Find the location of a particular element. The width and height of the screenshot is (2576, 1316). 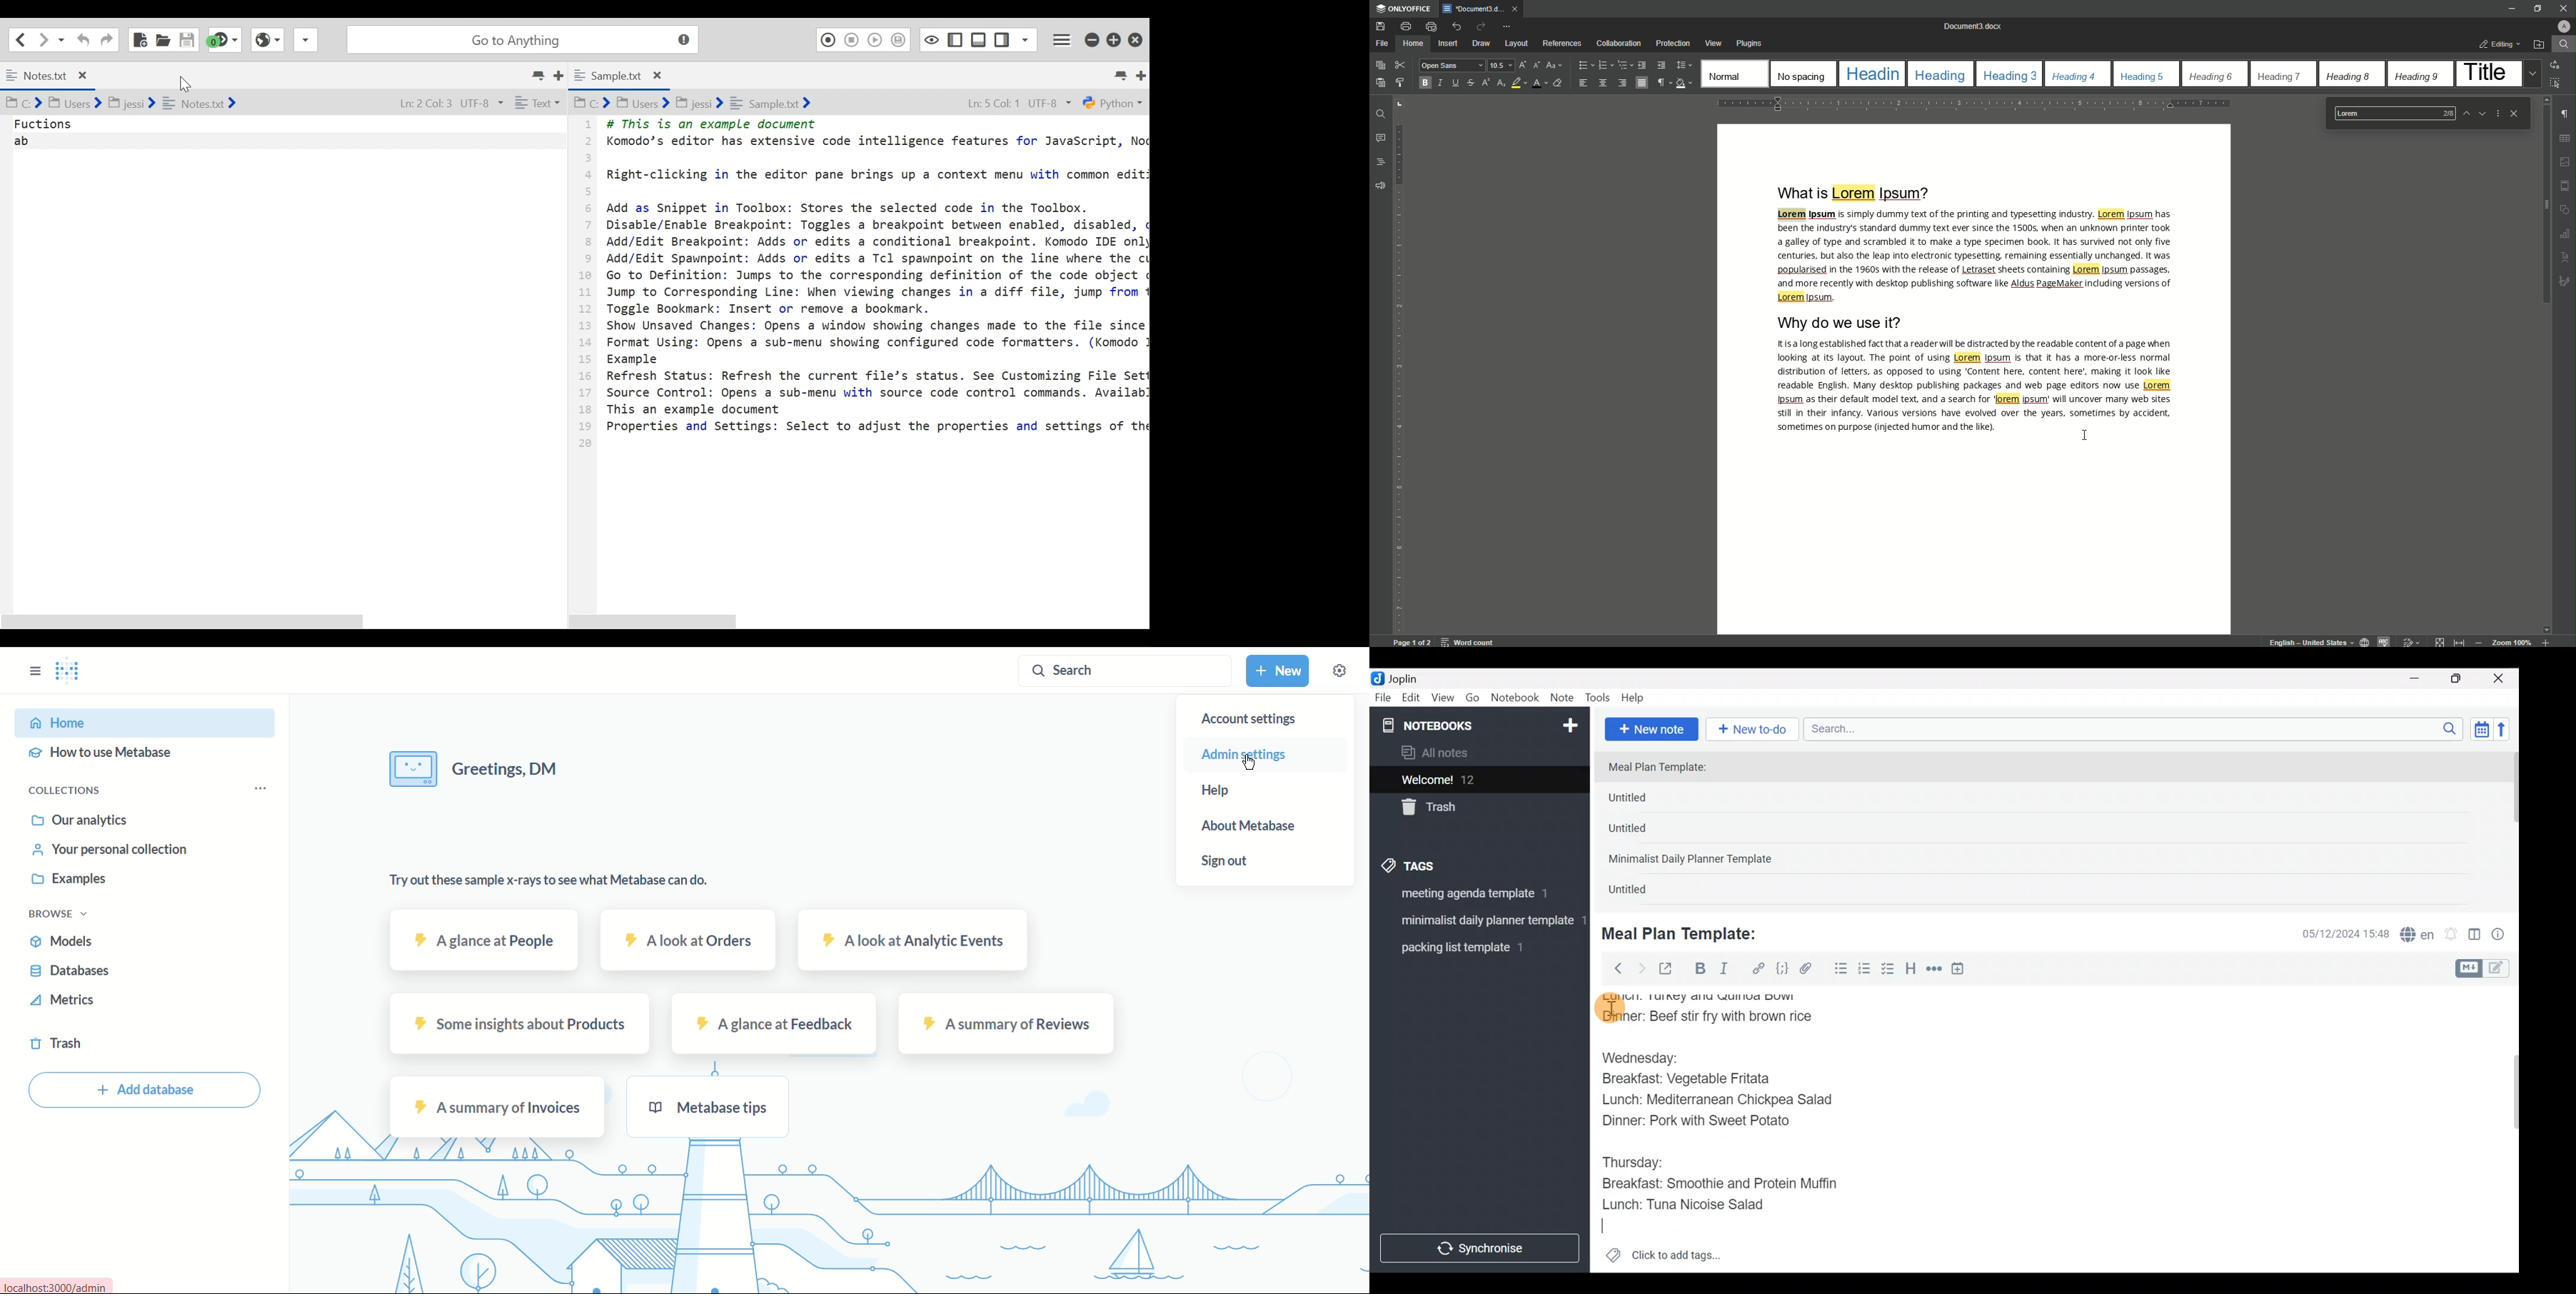

Bold is located at coordinates (1699, 970).